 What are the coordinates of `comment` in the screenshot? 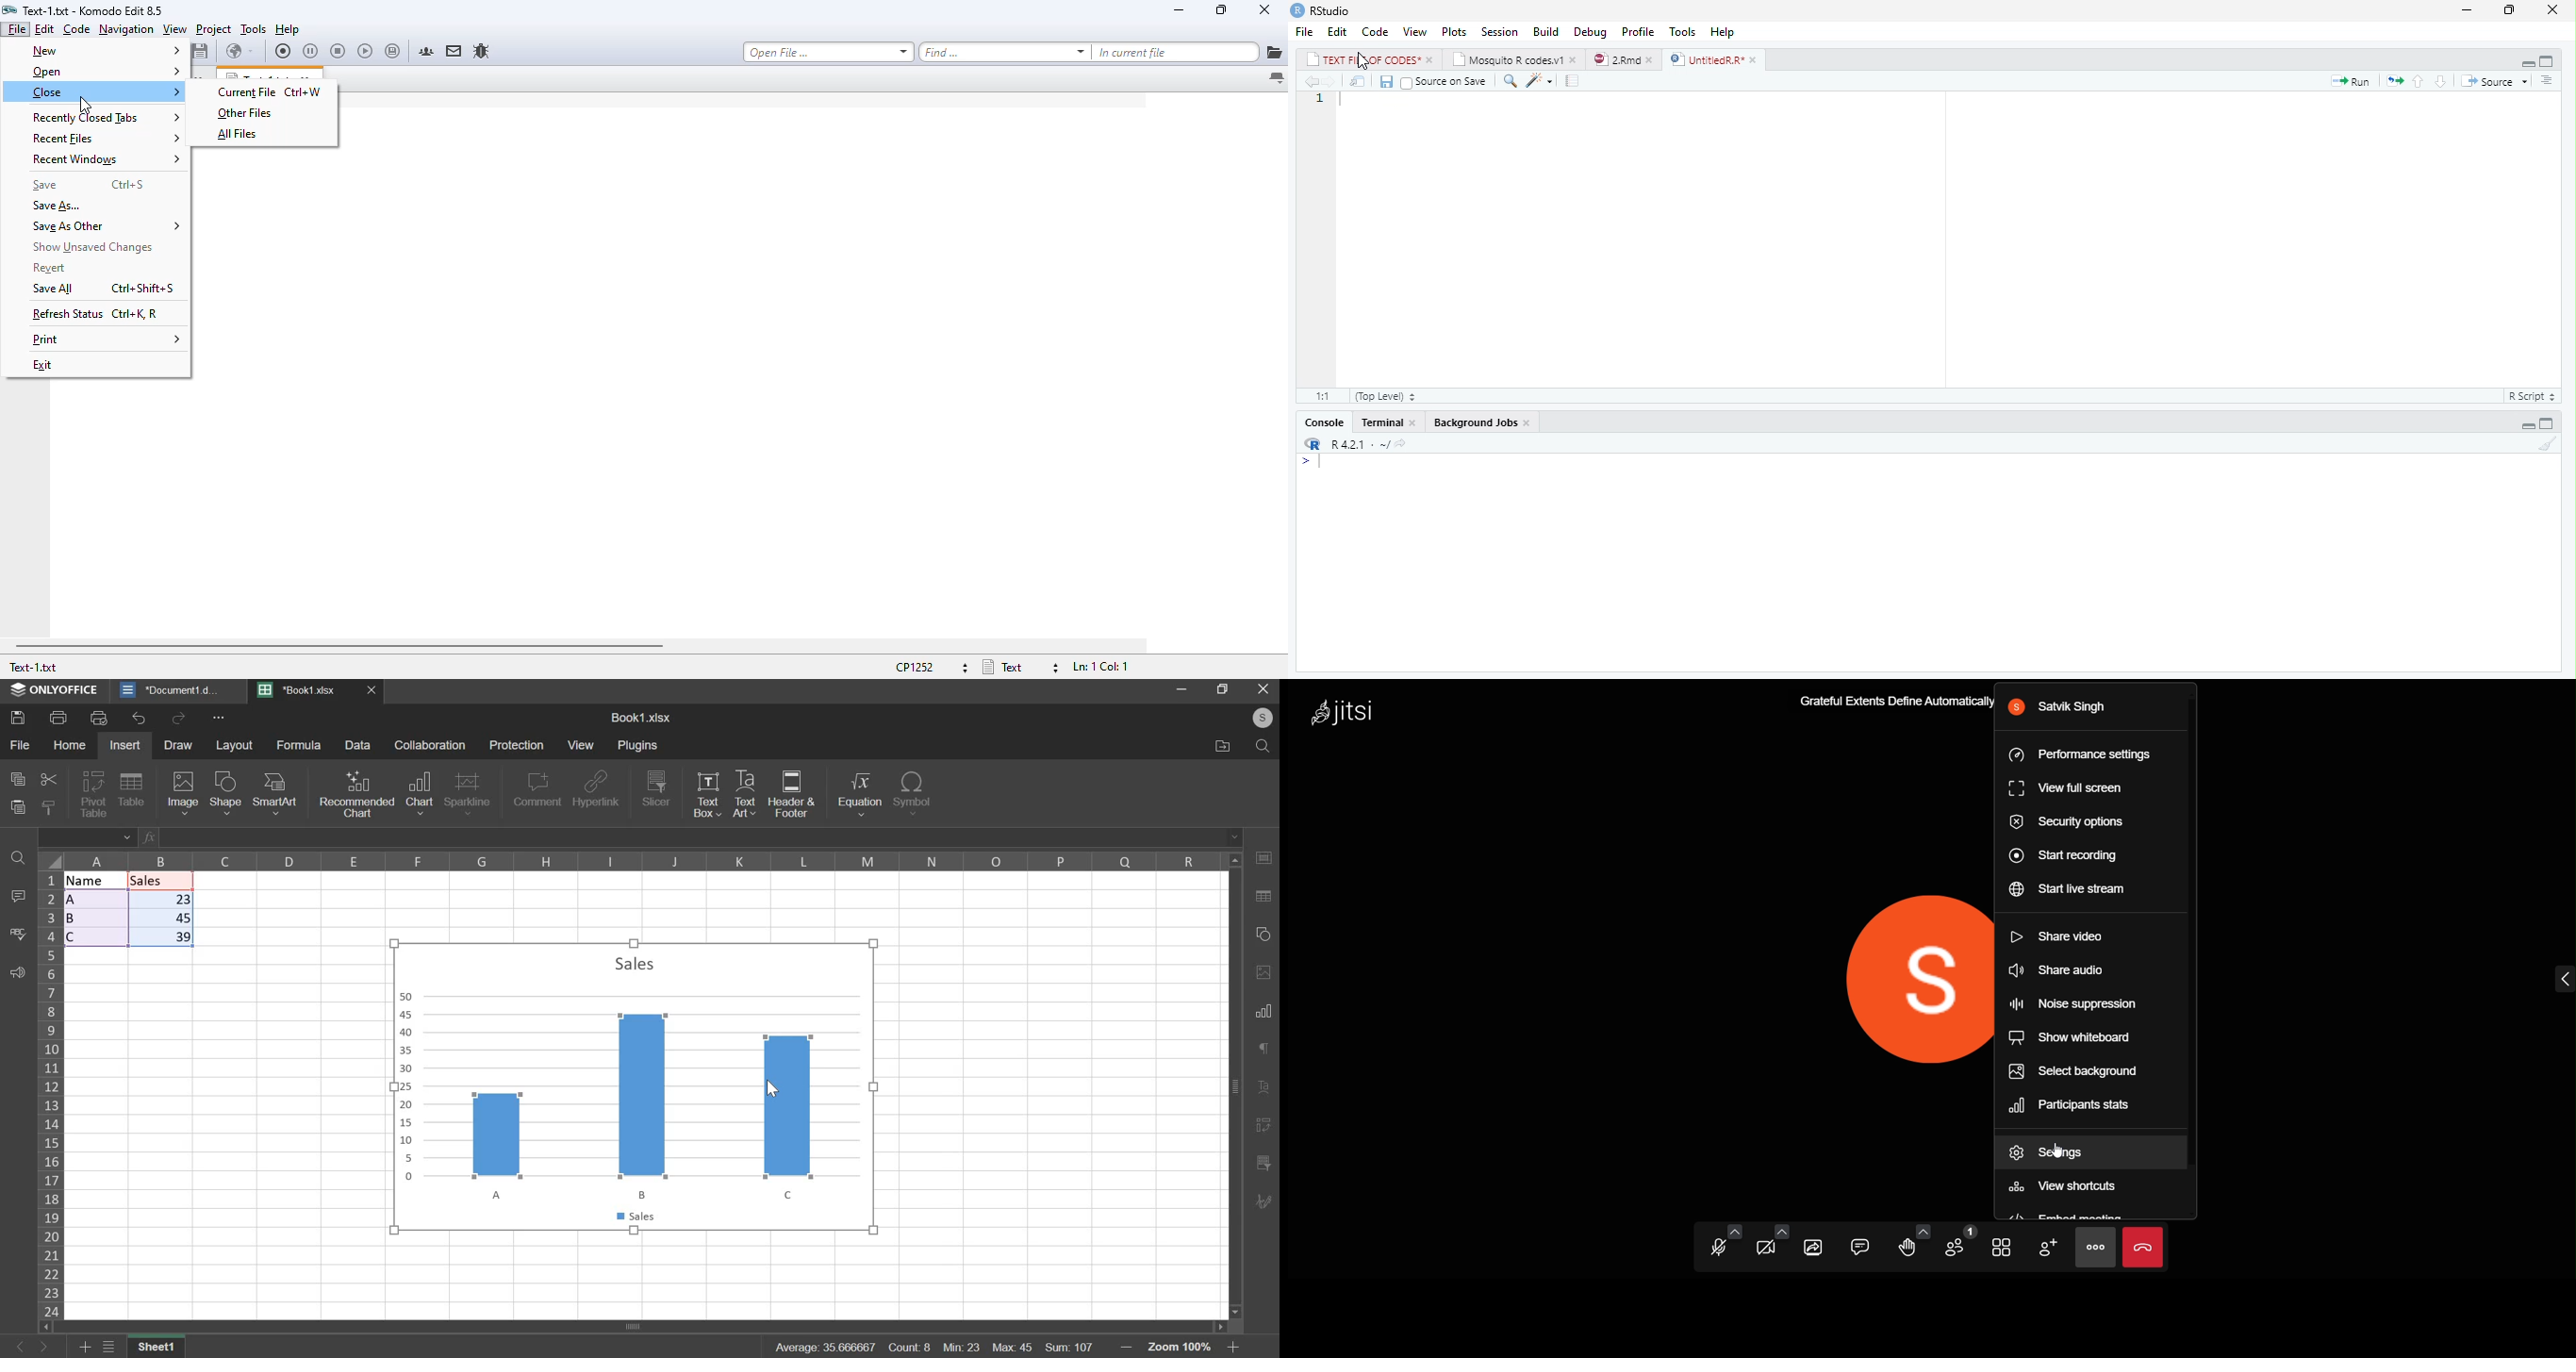 It's located at (537, 791).